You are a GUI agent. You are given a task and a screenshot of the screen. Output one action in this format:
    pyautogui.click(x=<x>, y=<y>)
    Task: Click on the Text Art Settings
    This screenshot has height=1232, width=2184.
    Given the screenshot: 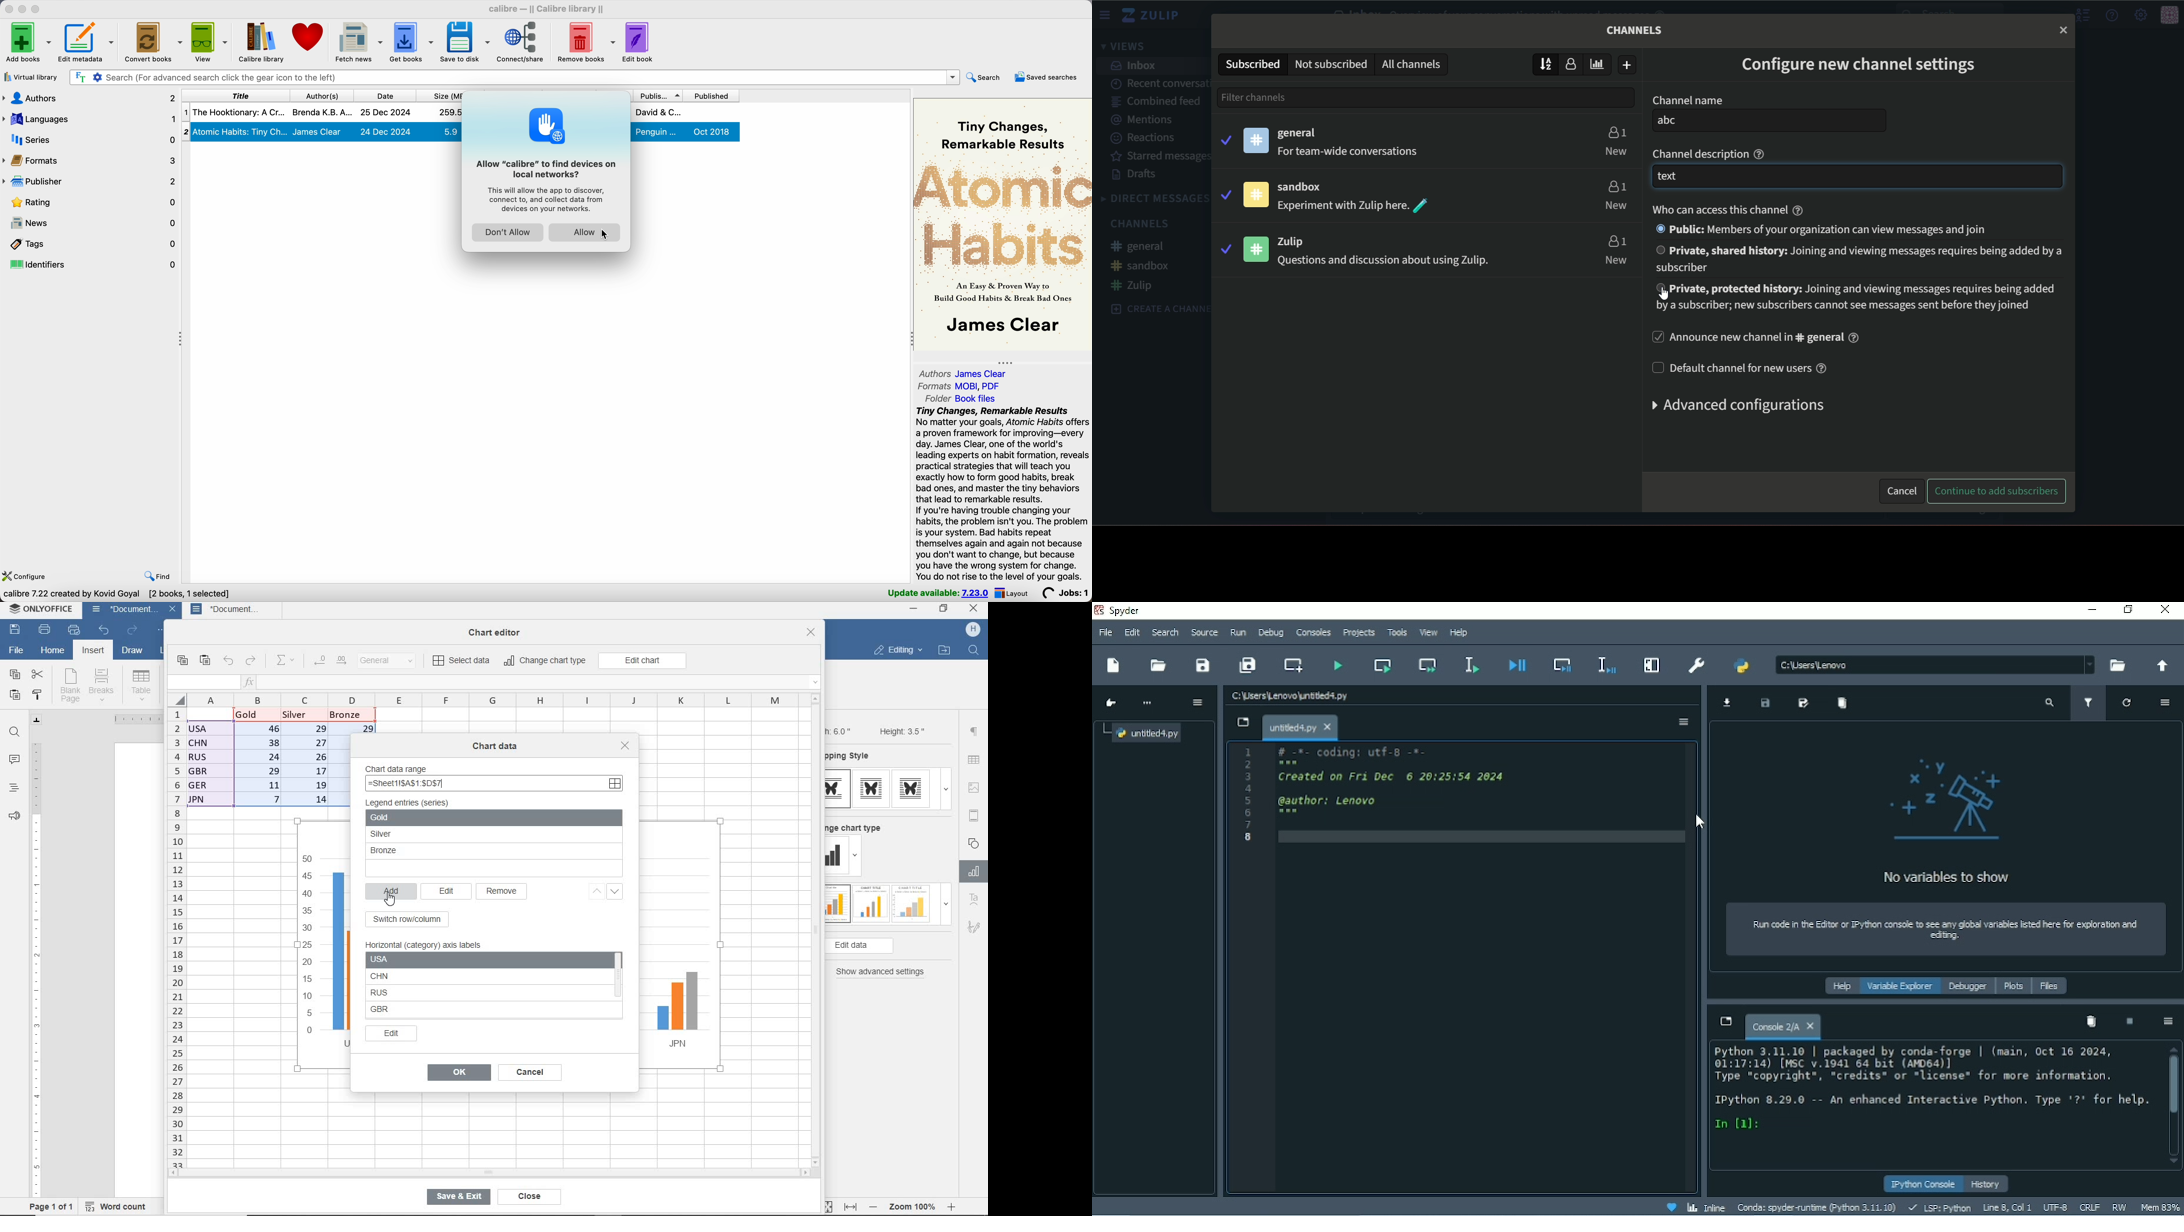 What is the action you would take?
    pyautogui.click(x=973, y=900)
    